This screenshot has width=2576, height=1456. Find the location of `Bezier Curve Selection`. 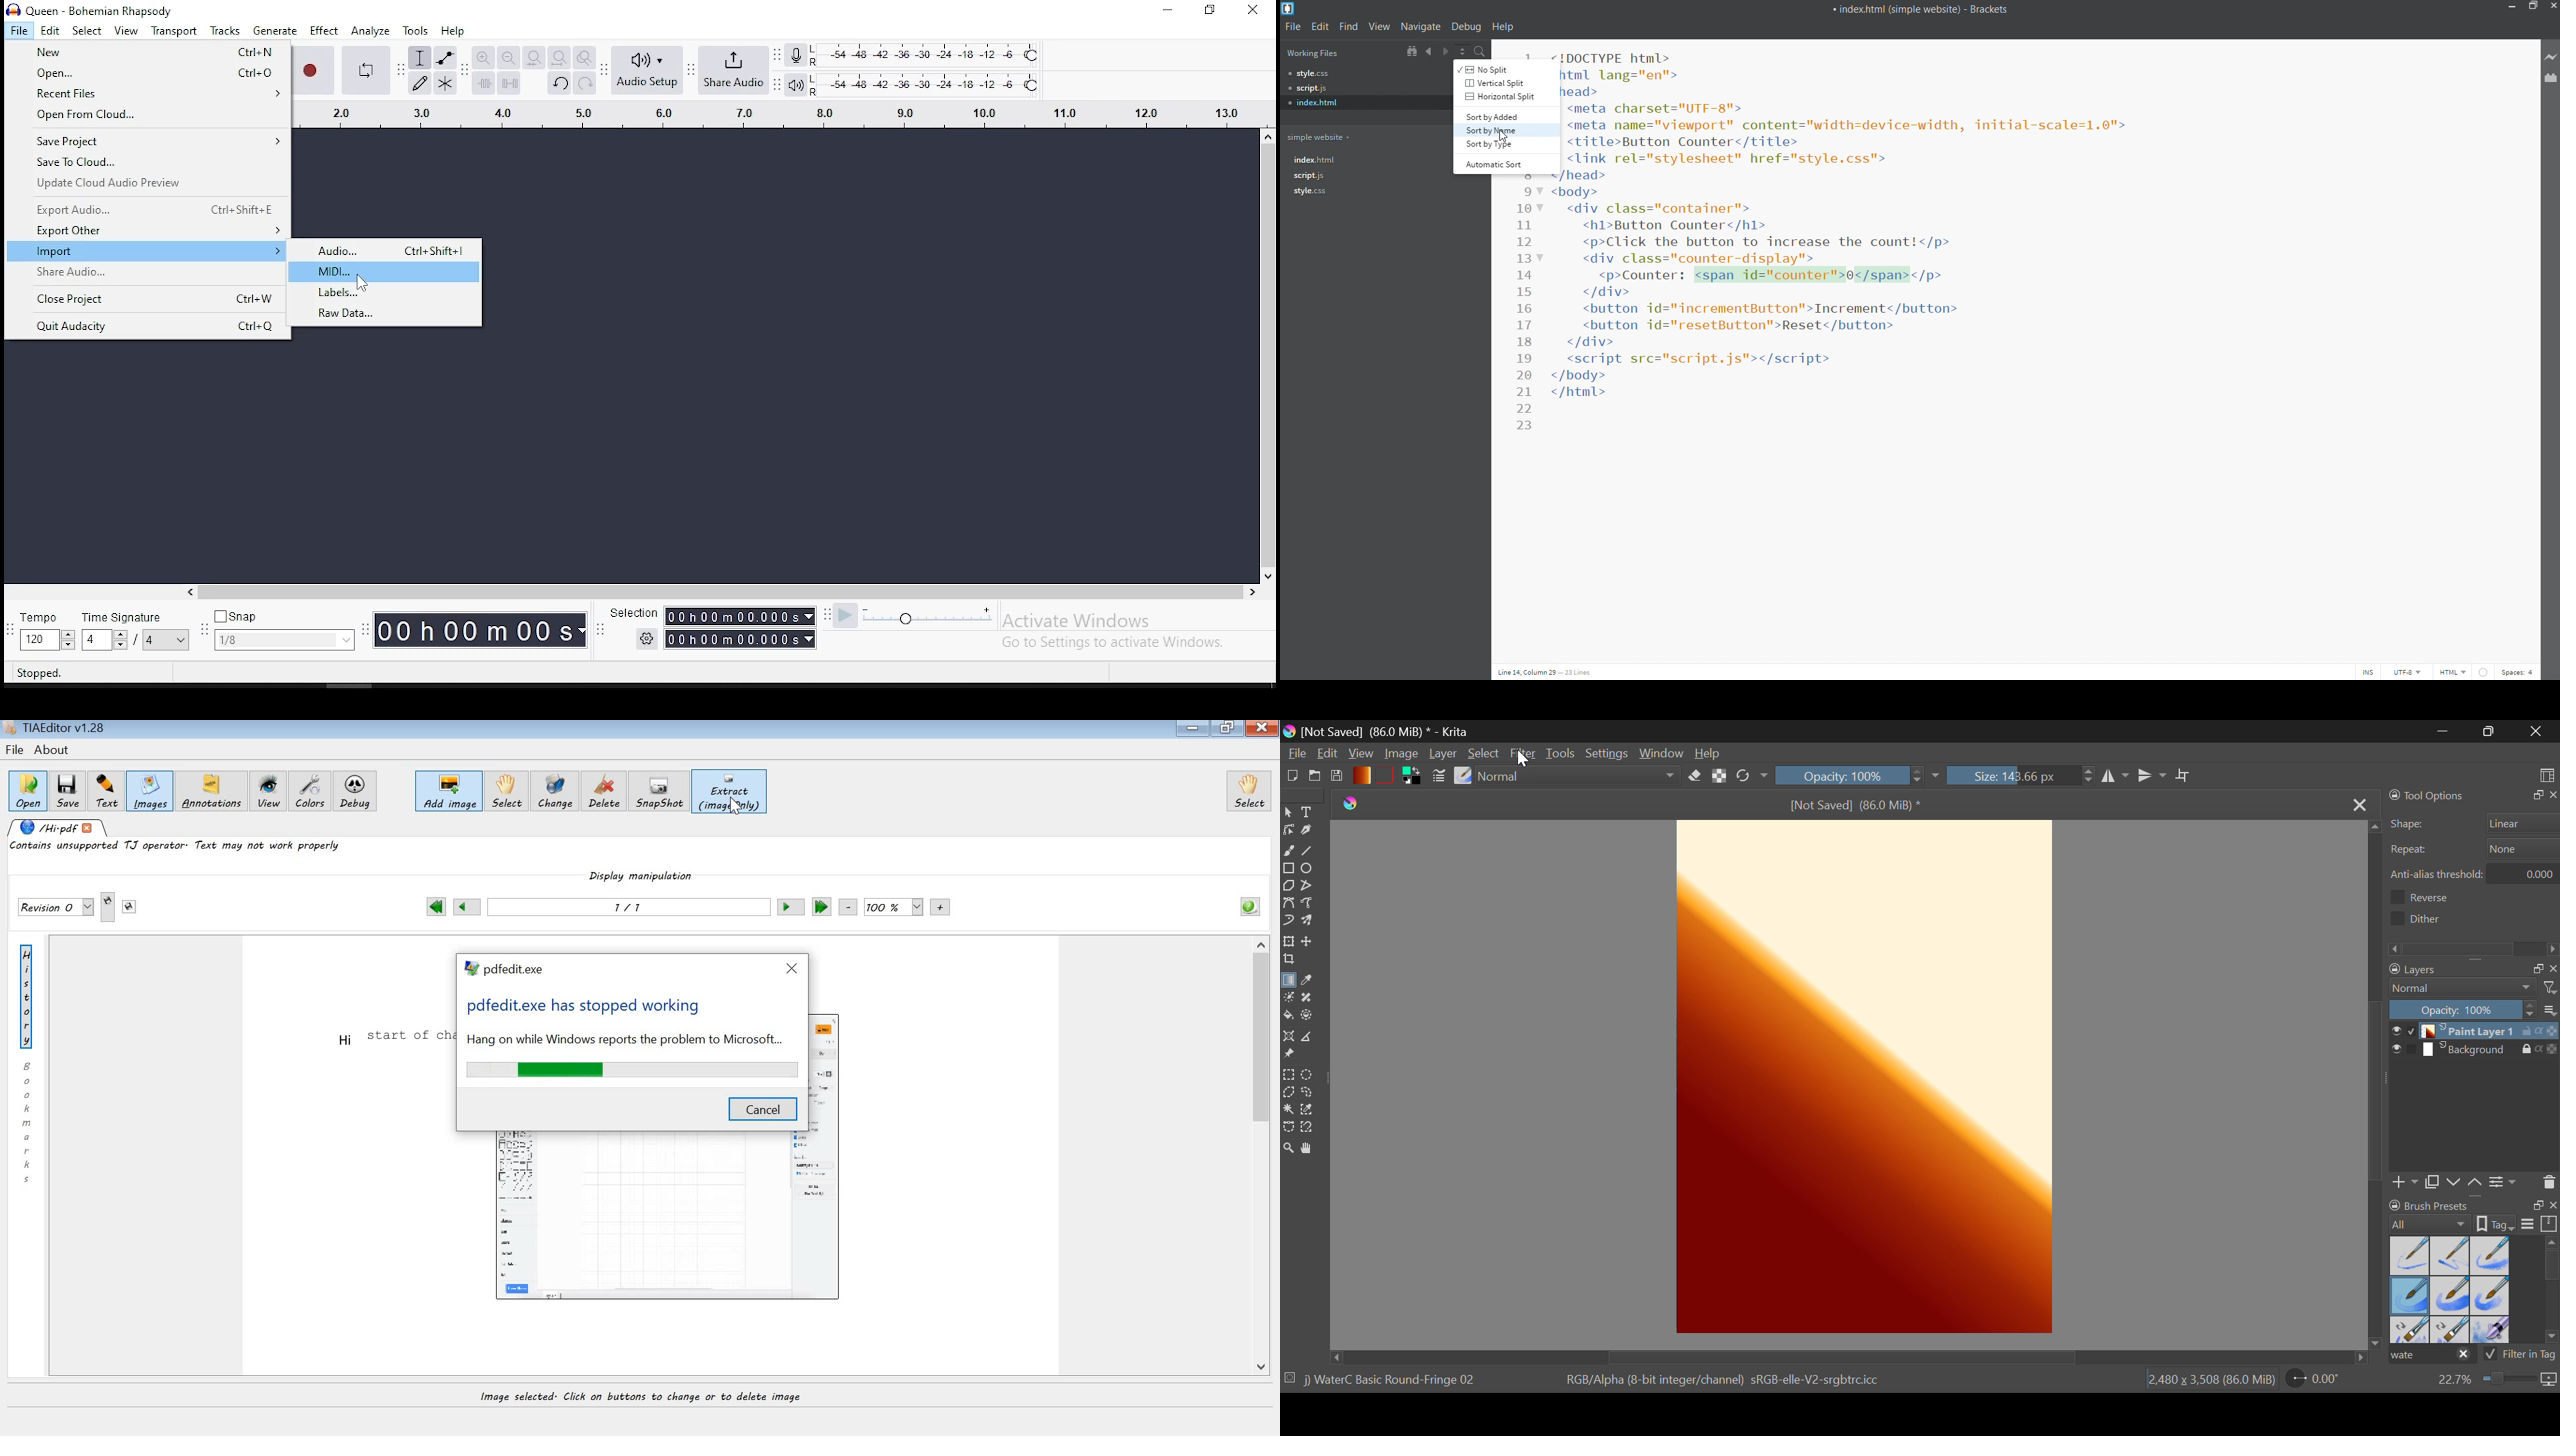

Bezier Curve Selection is located at coordinates (1289, 1128).